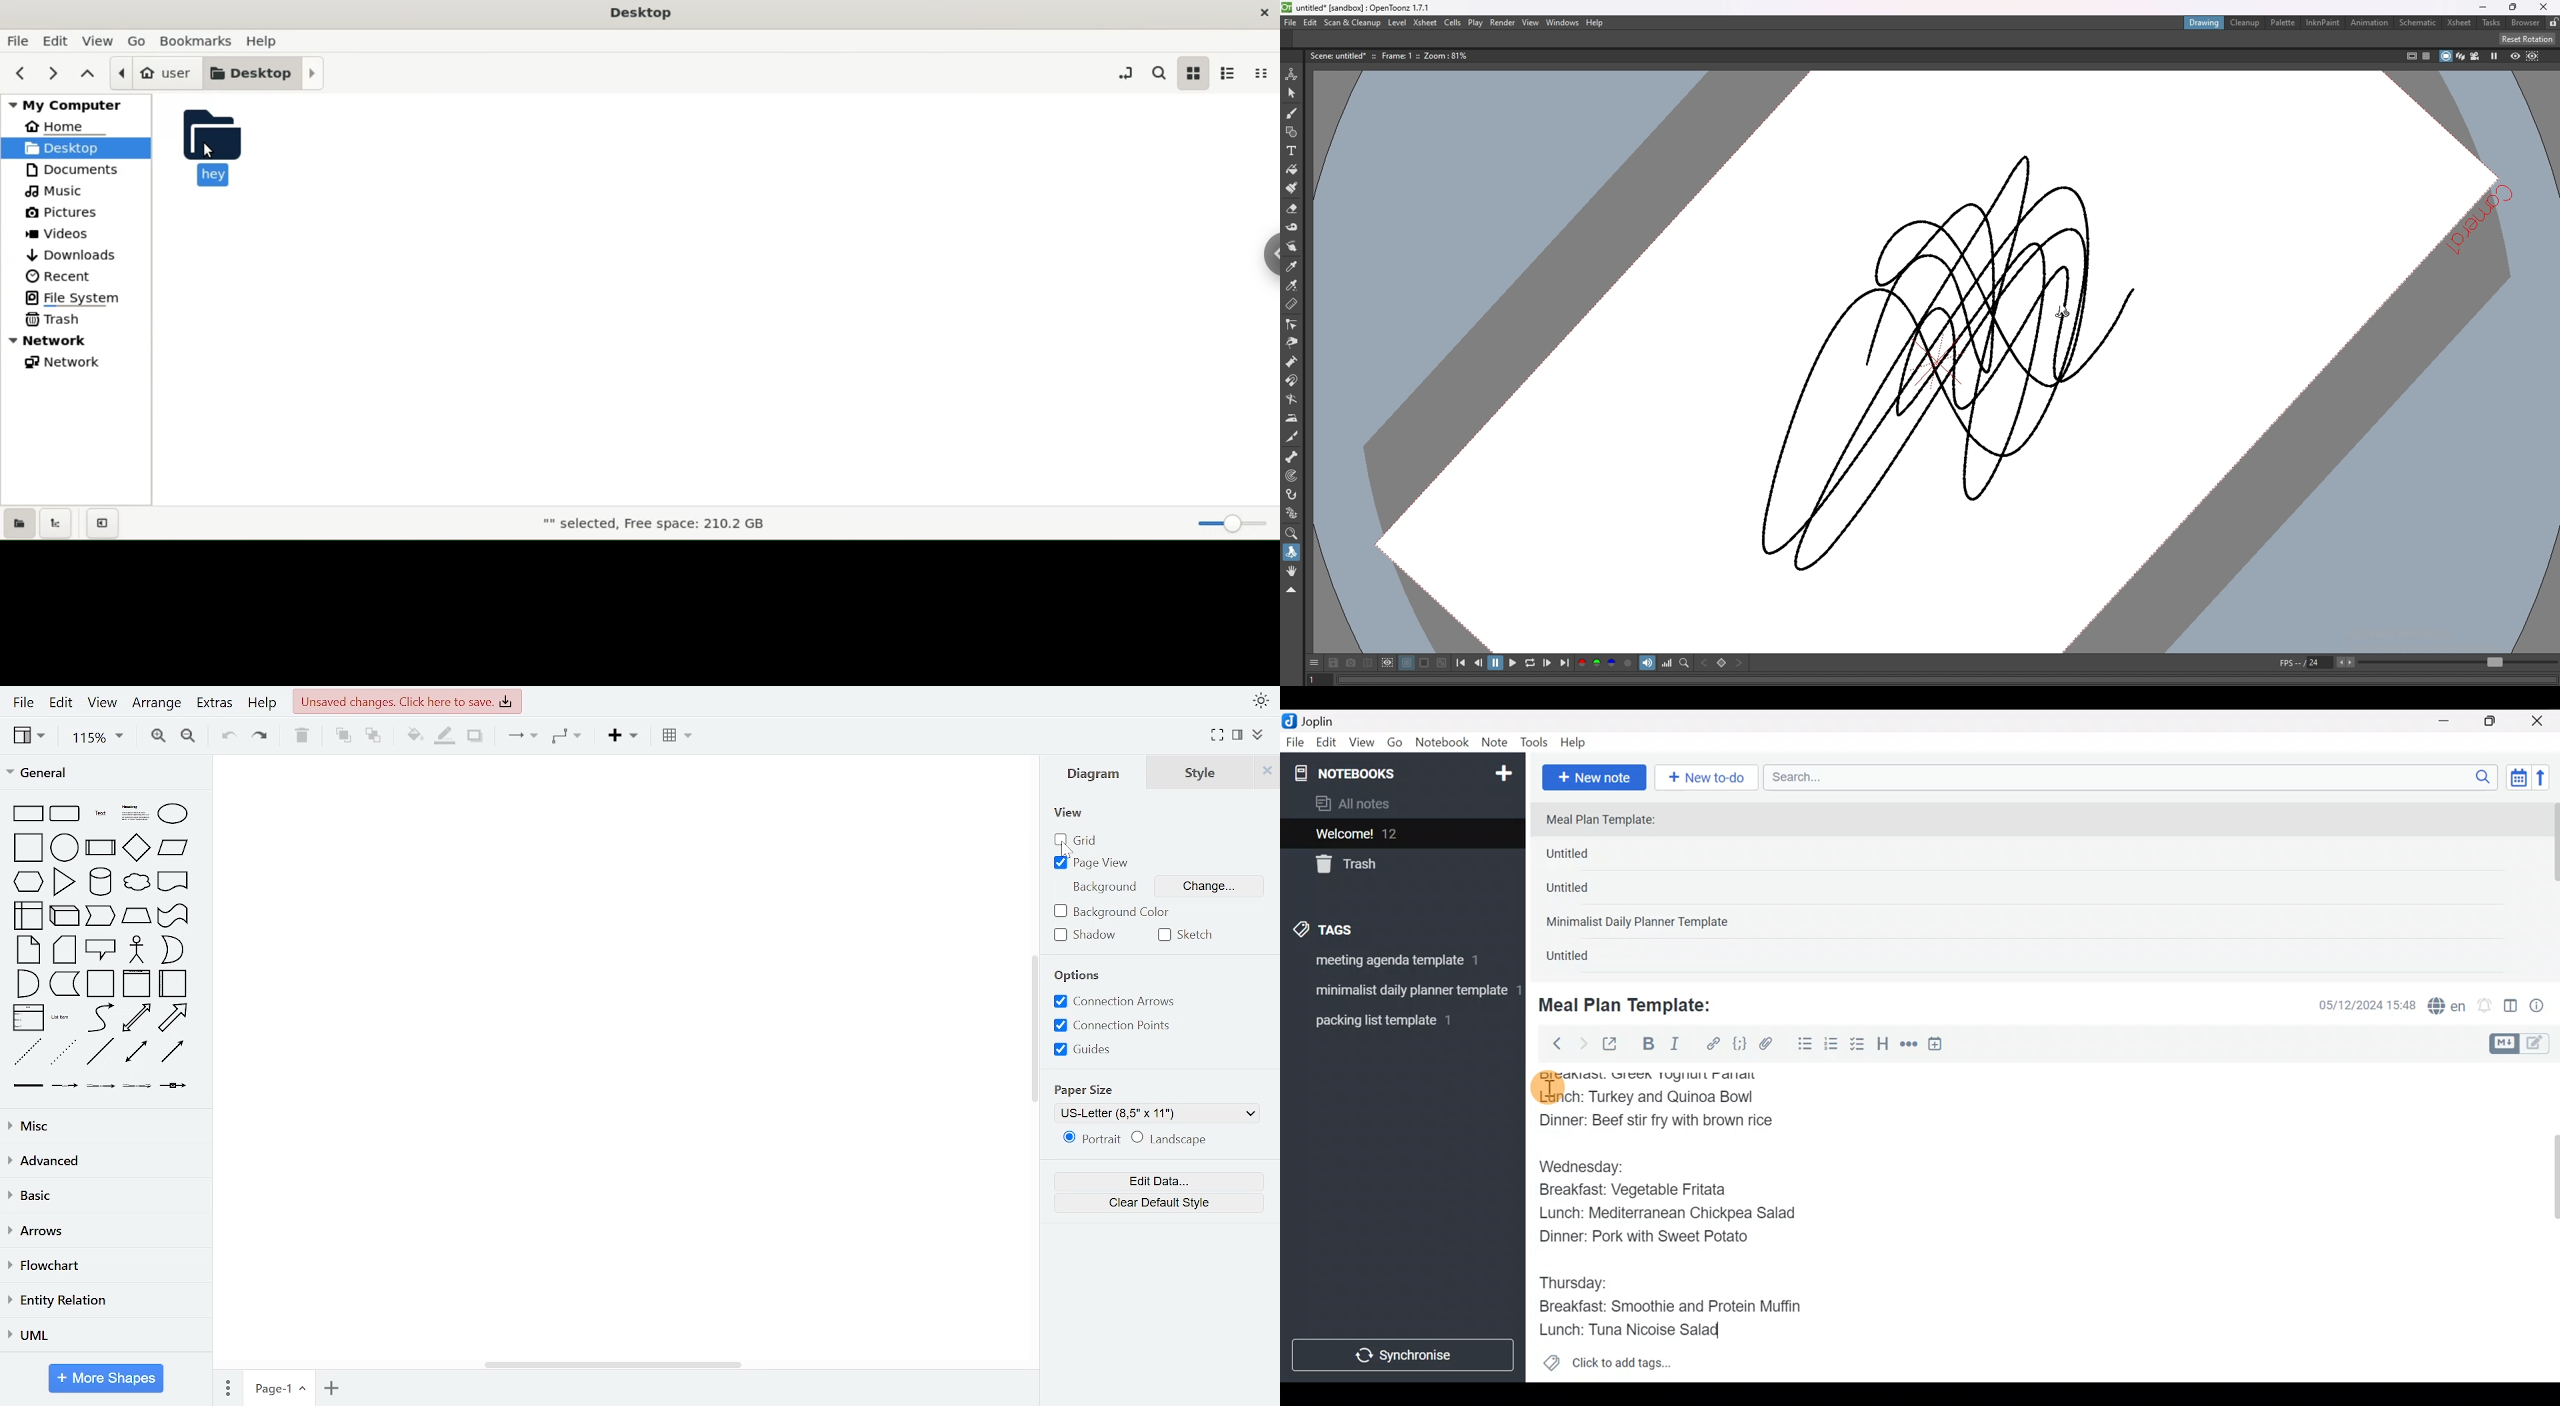 This screenshot has width=2576, height=1428. I want to click on format, so click(1237, 735).